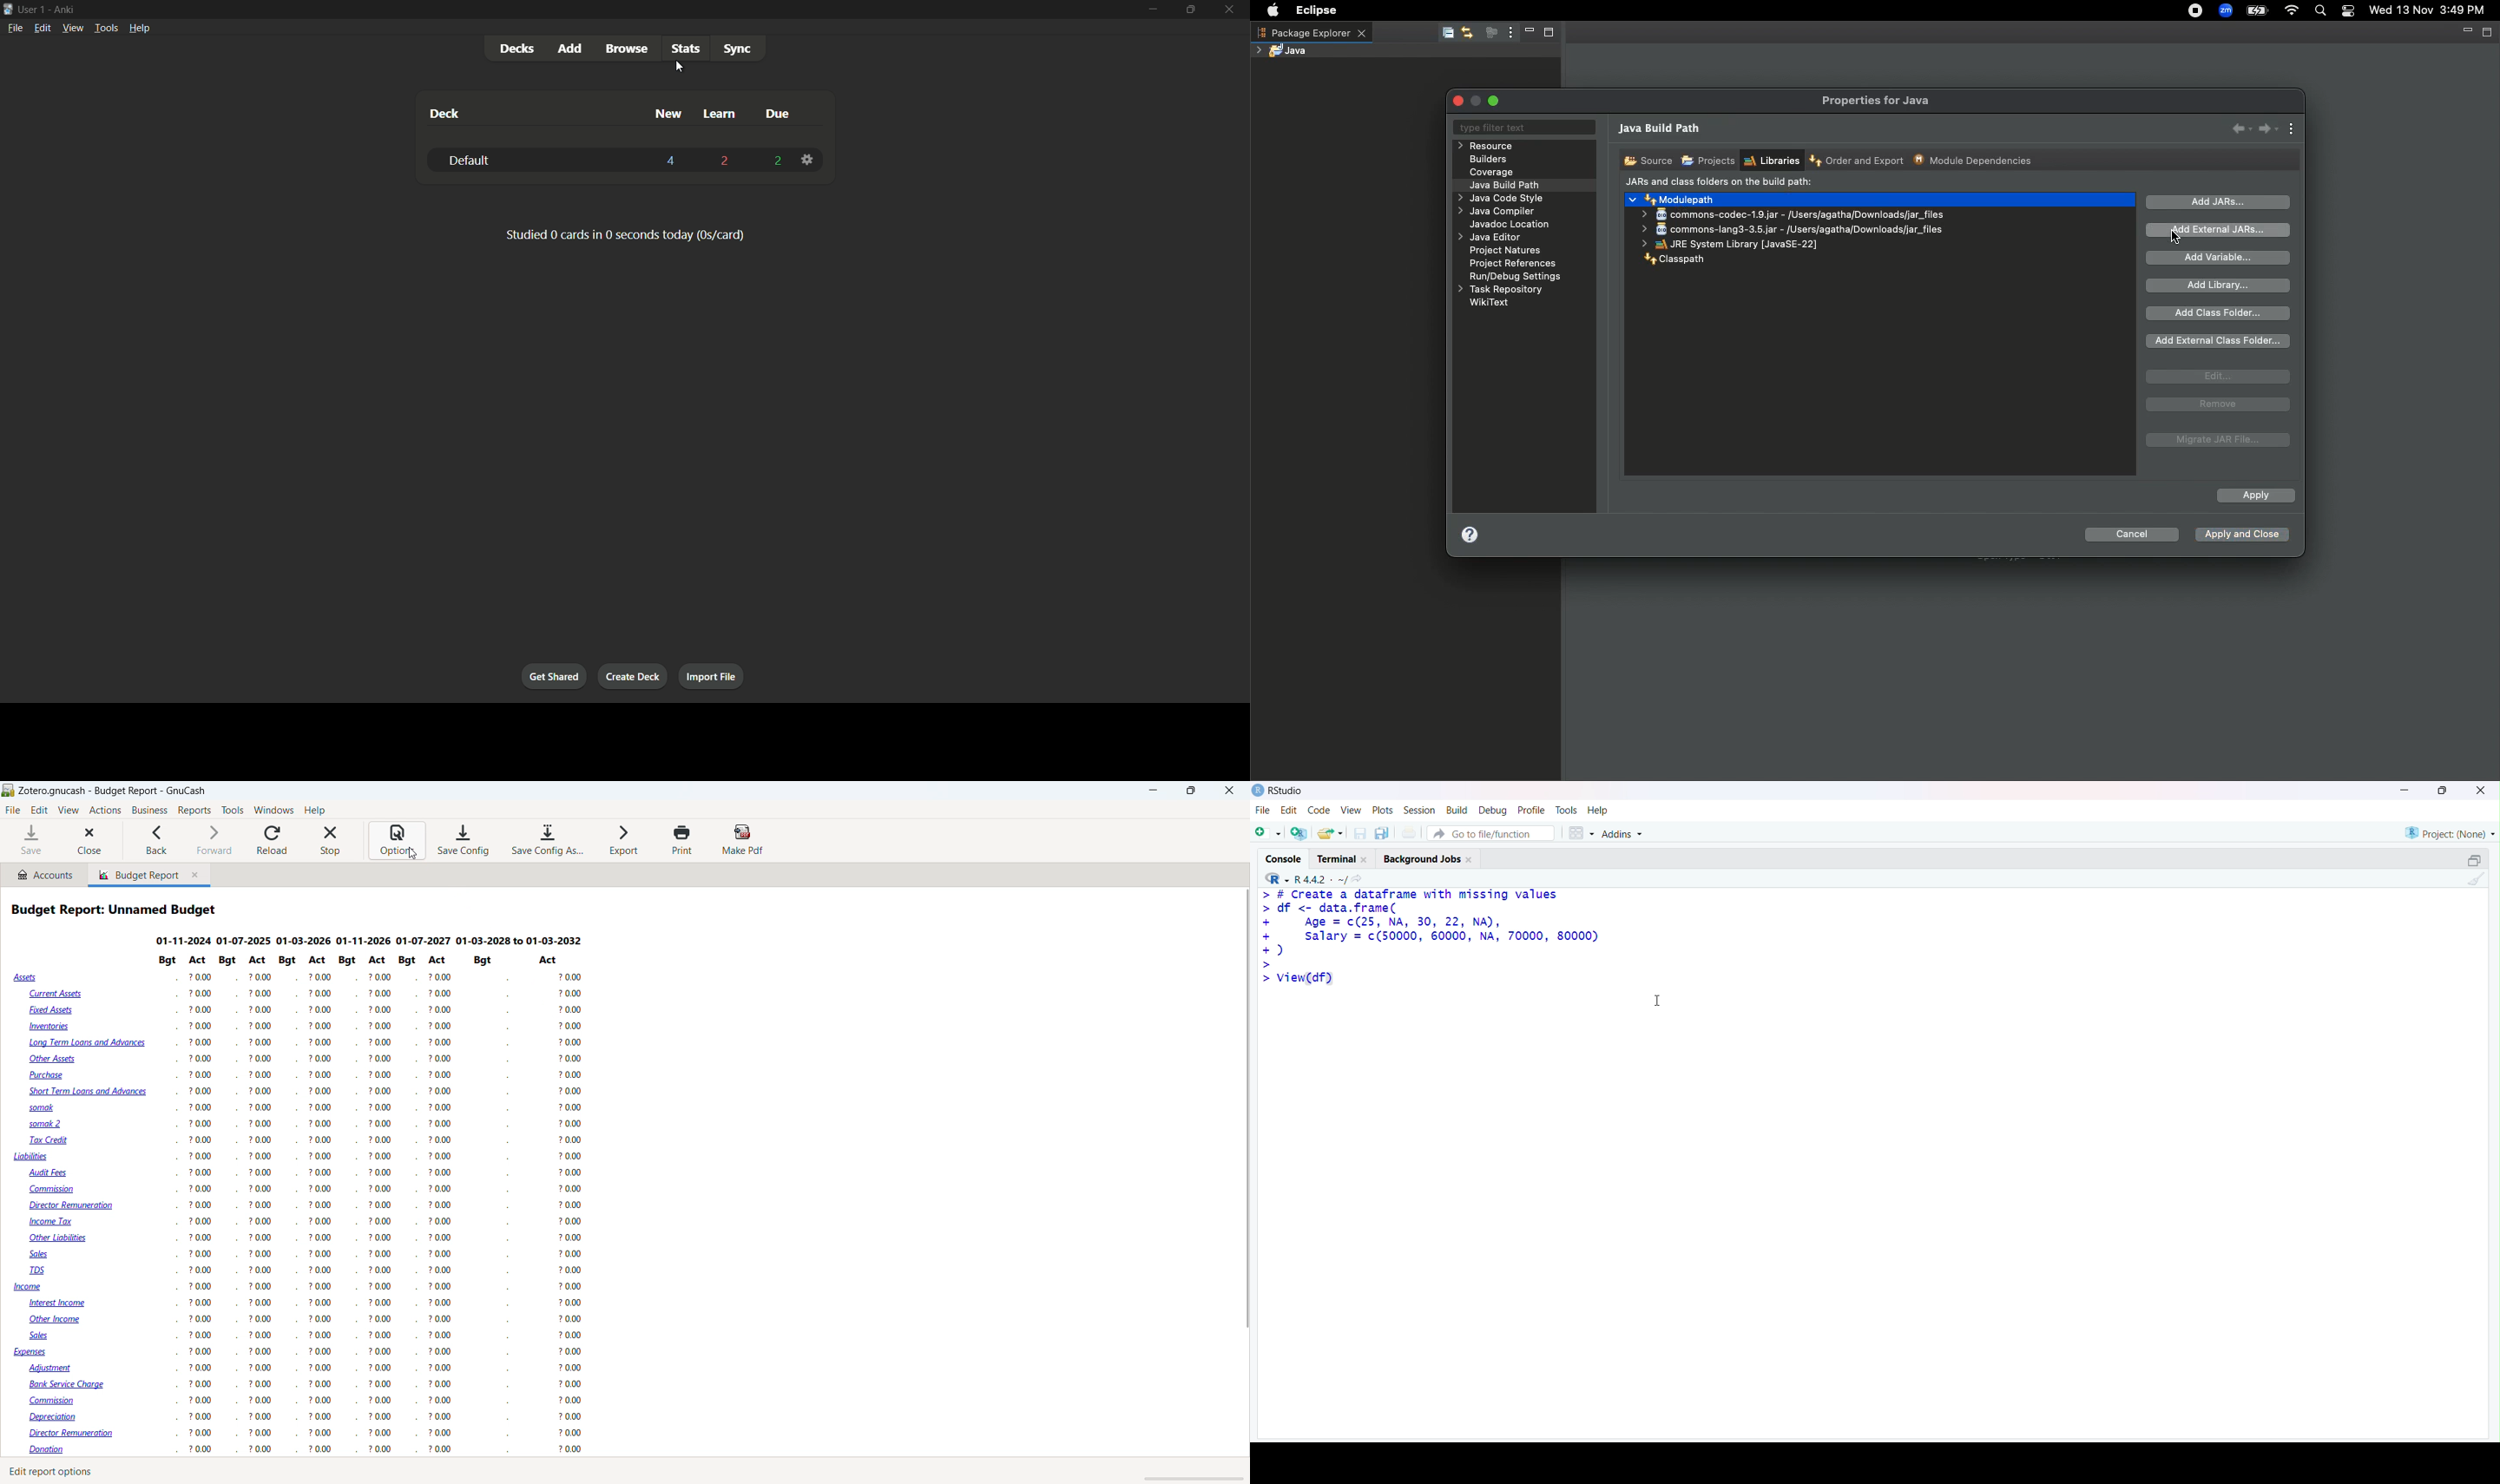  What do you see at coordinates (1330, 833) in the screenshot?
I see `Open an existing file (Ctrl + O)` at bounding box center [1330, 833].